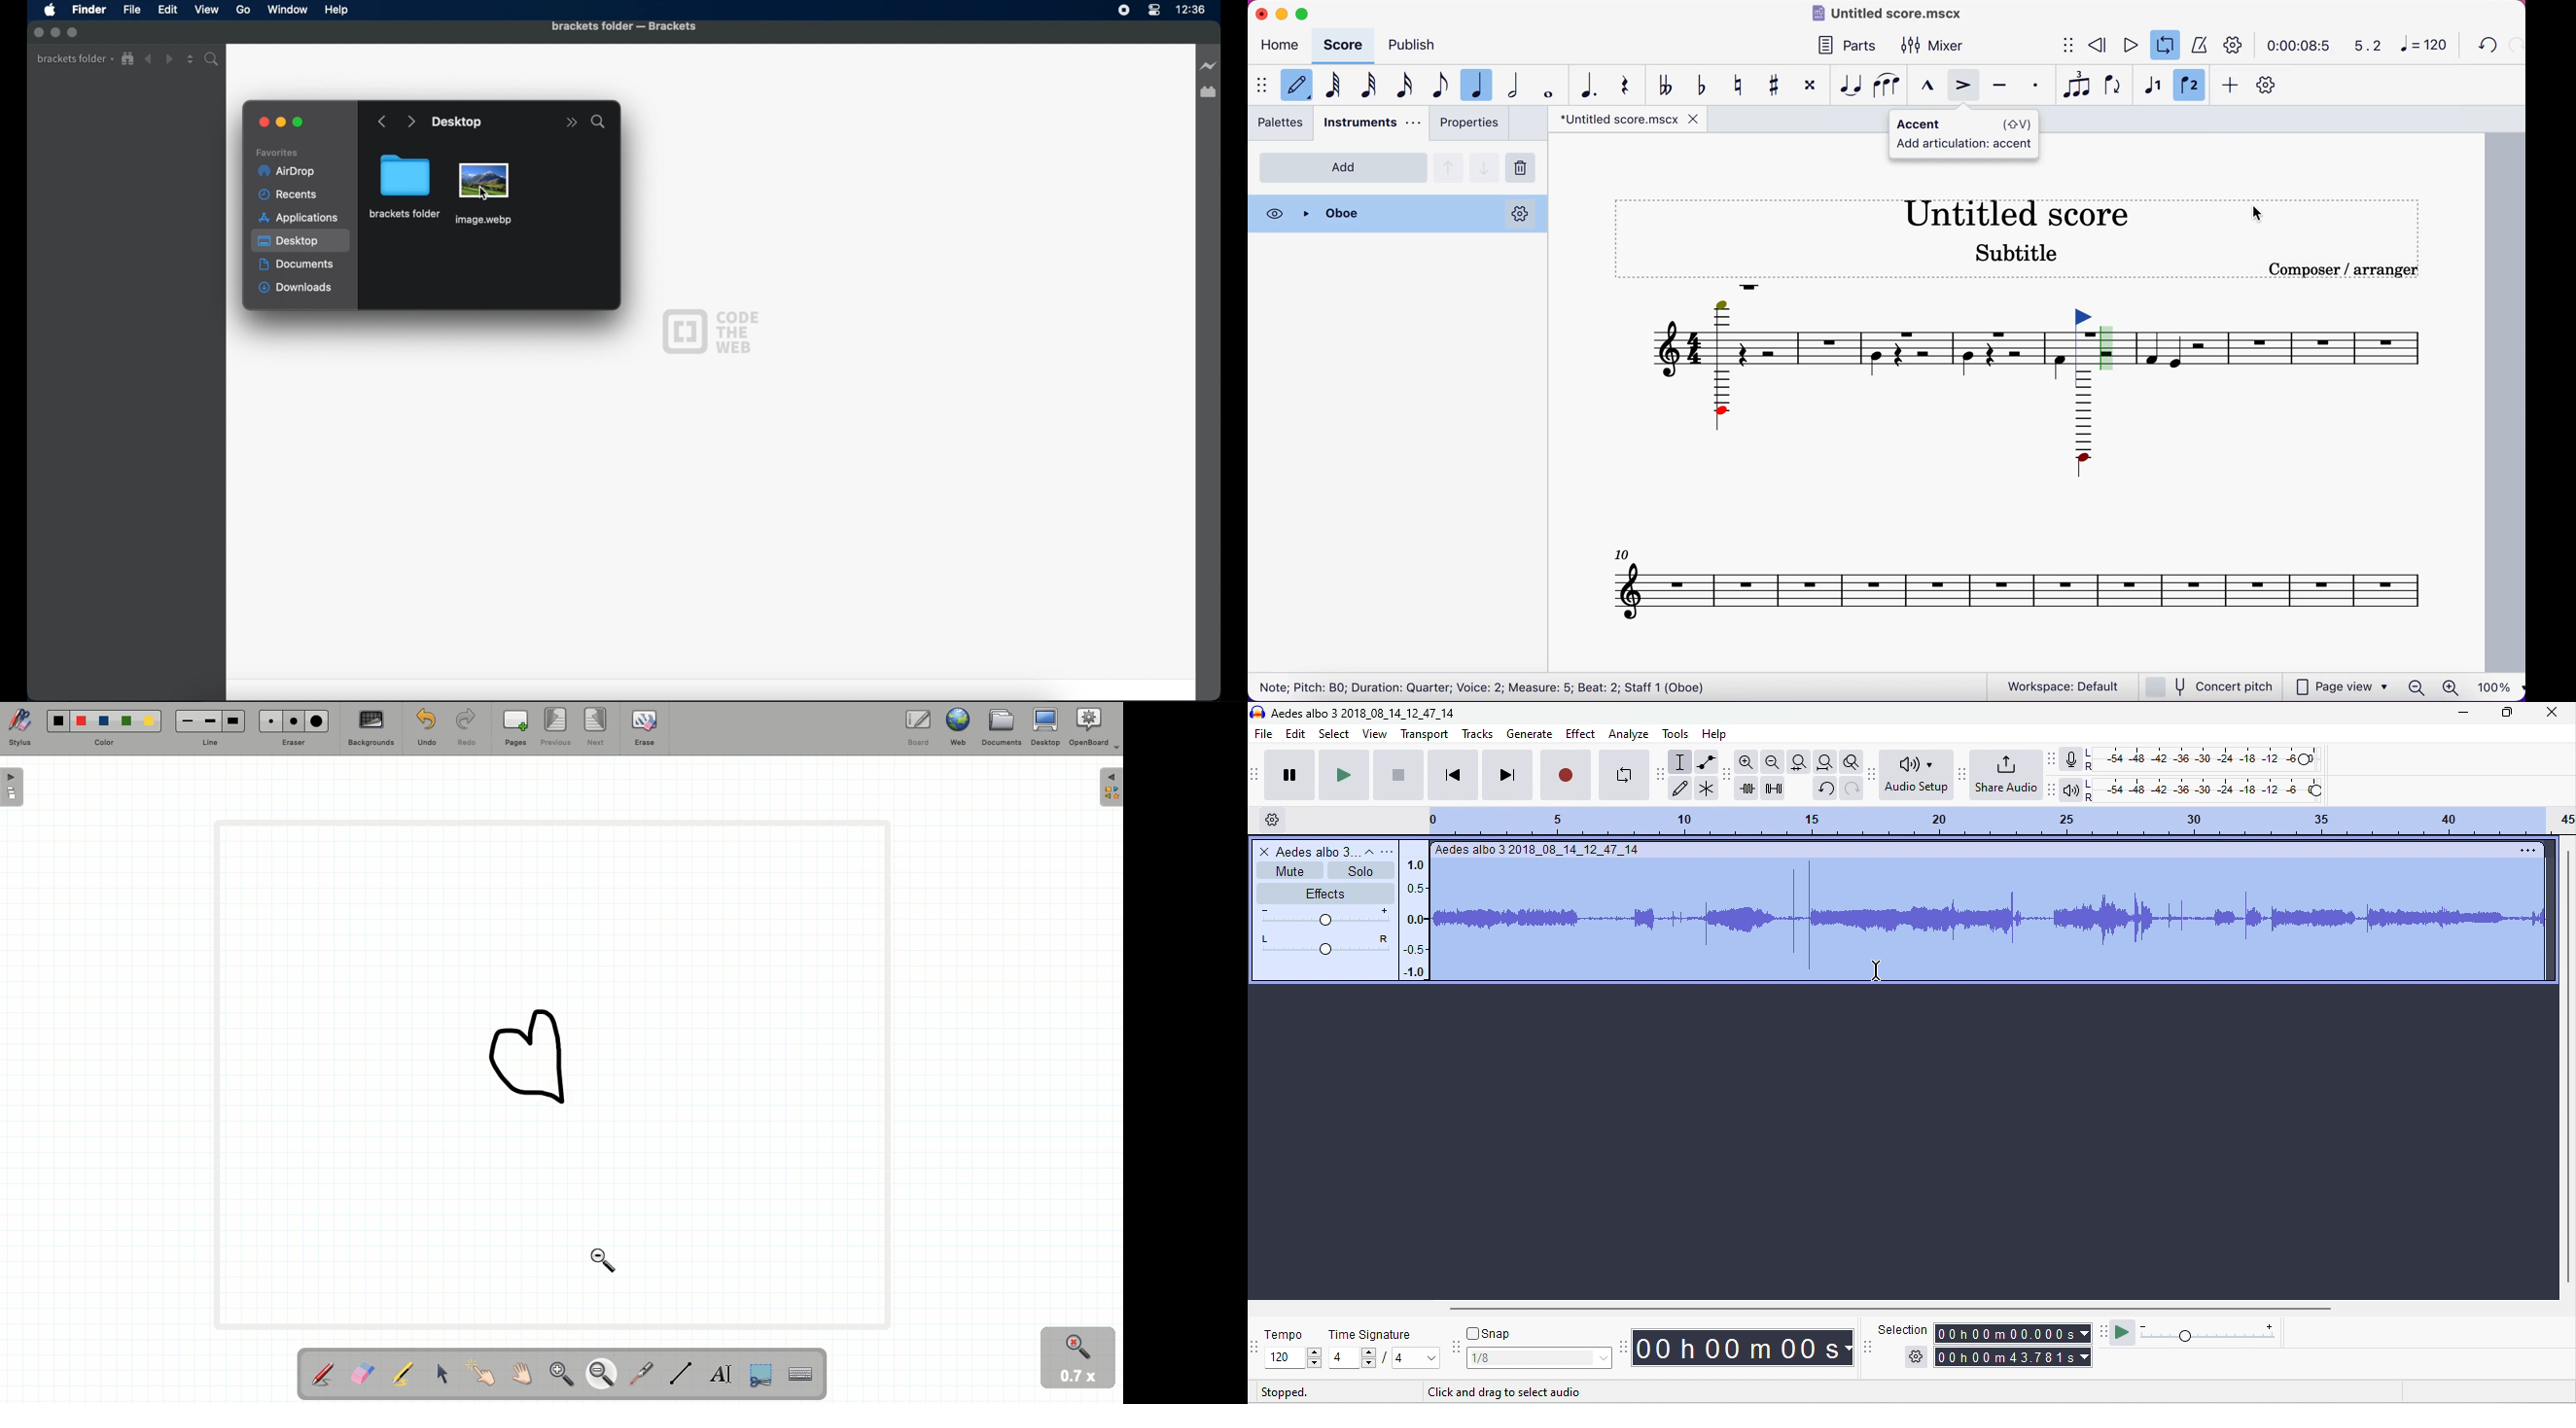 The image size is (2576, 1428). Describe the element at coordinates (547, 1076) in the screenshot. I see `Frame (Zoomed out)` at that location.